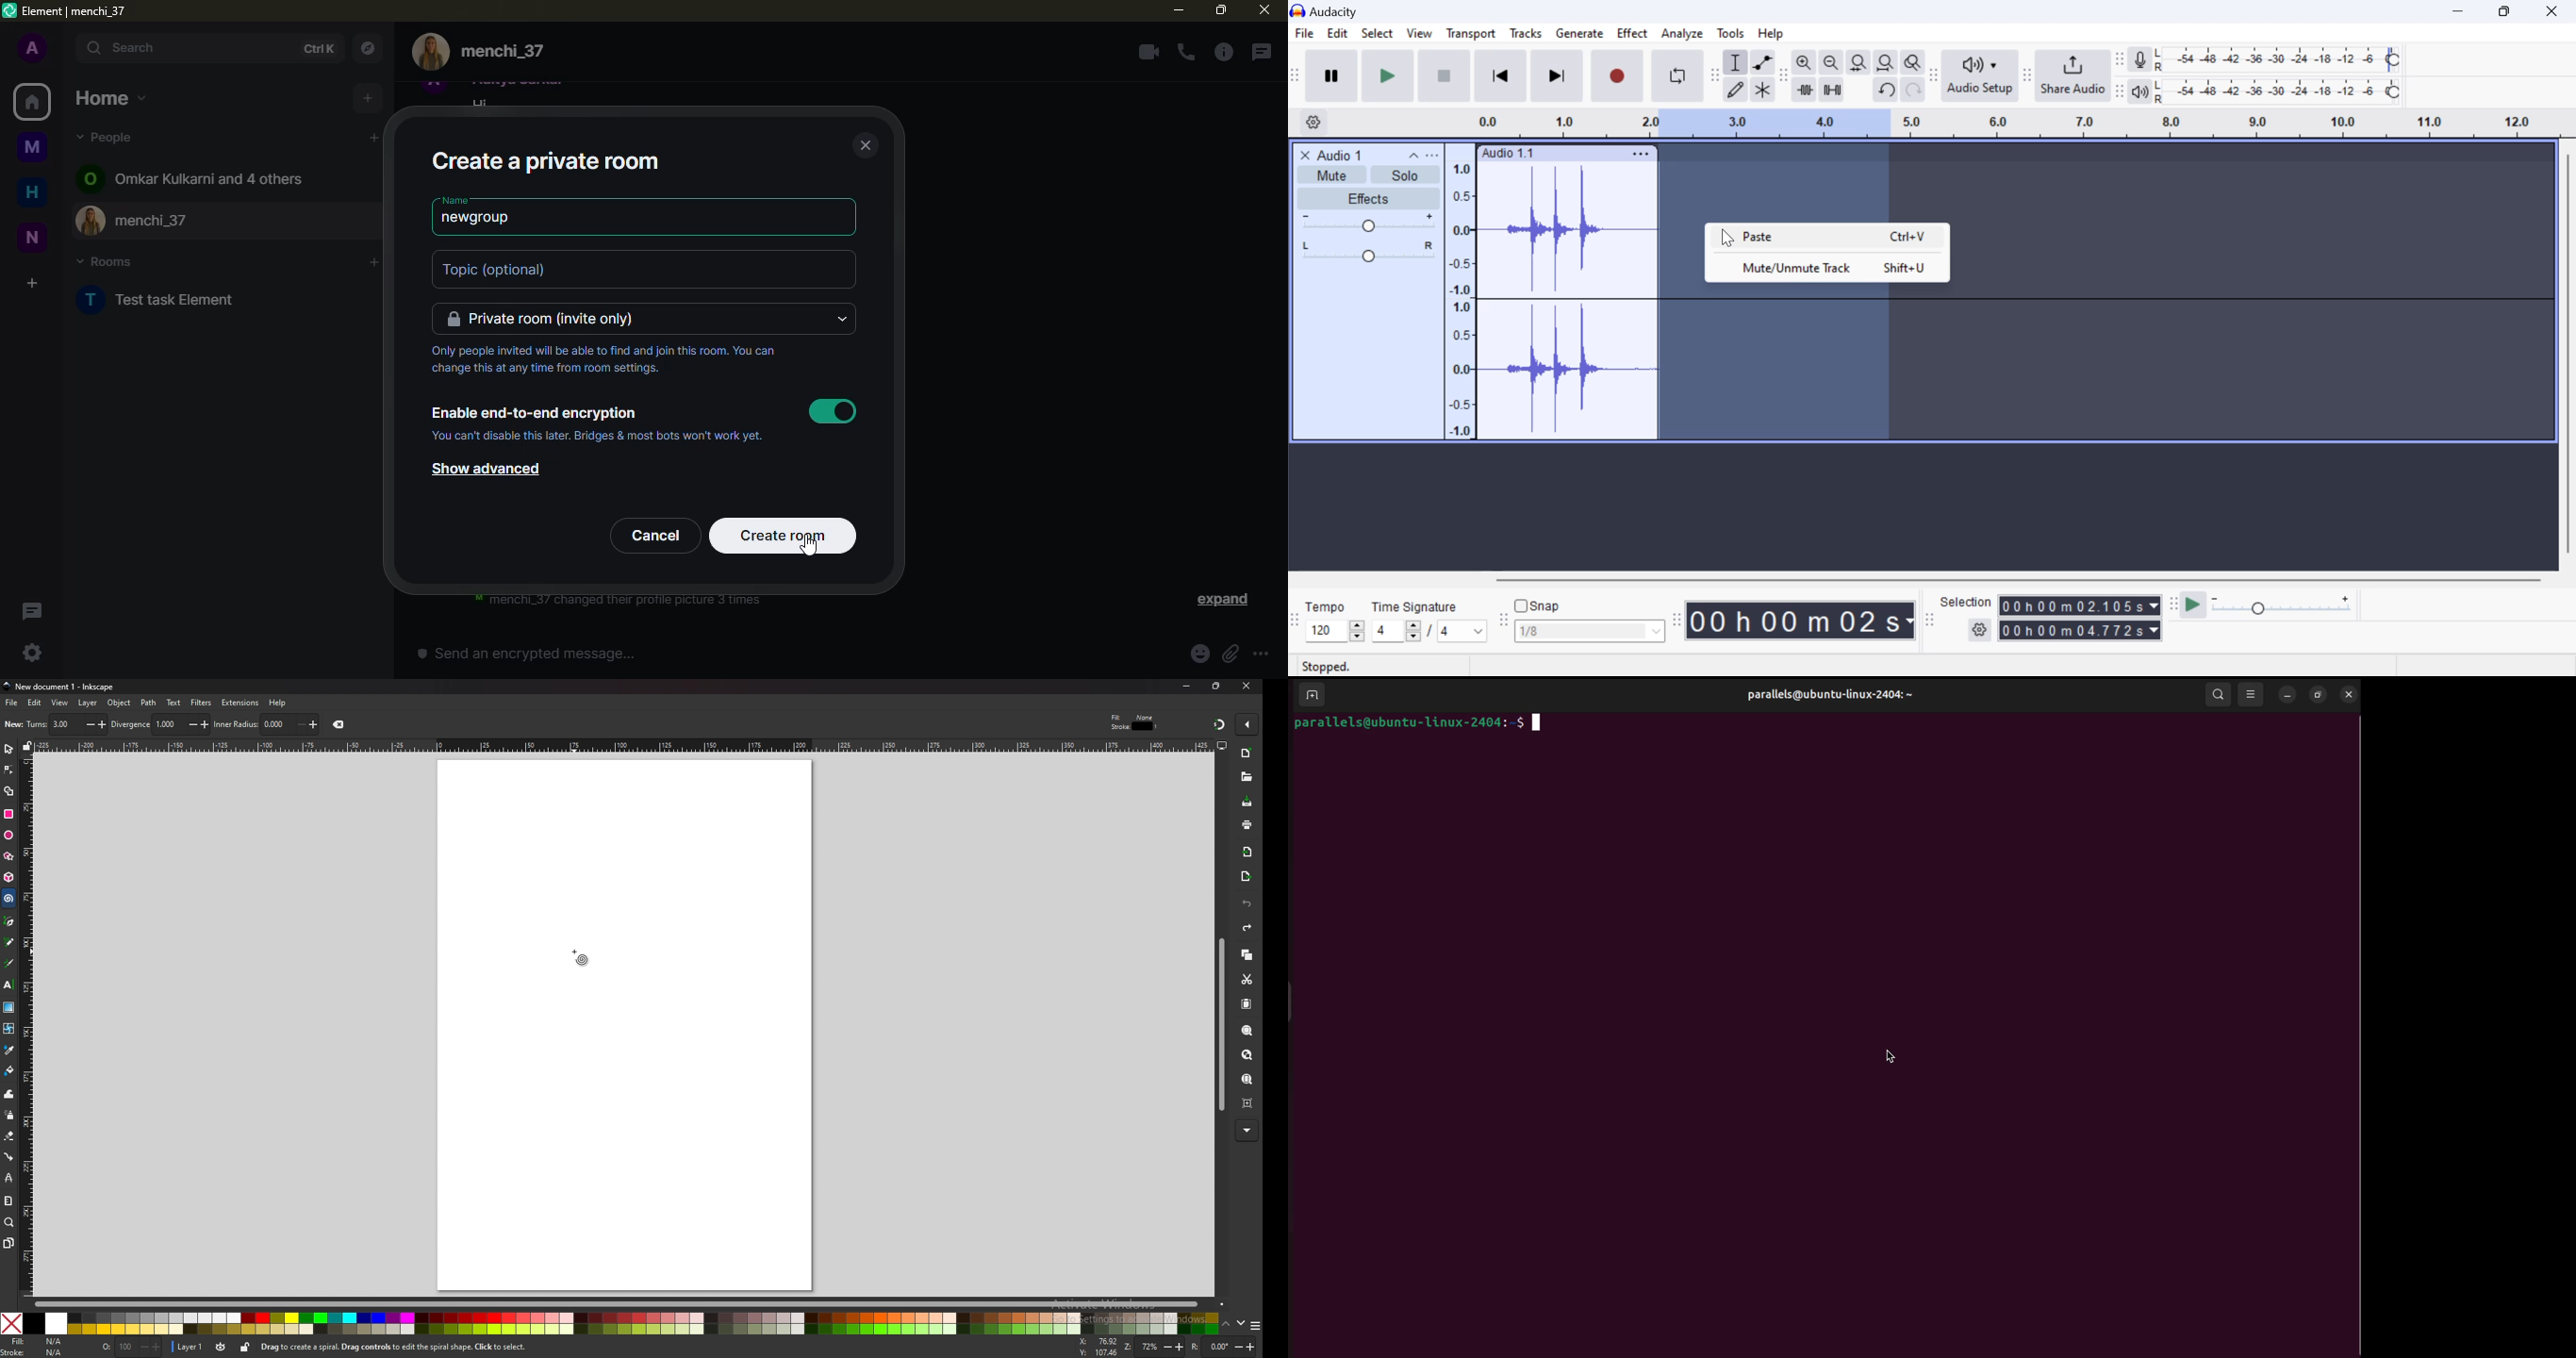 The image size is (2576, 1372). What do you see at coordinates (455, 200) in the screenshot?
I see `name` at bounding box center [455, 200].